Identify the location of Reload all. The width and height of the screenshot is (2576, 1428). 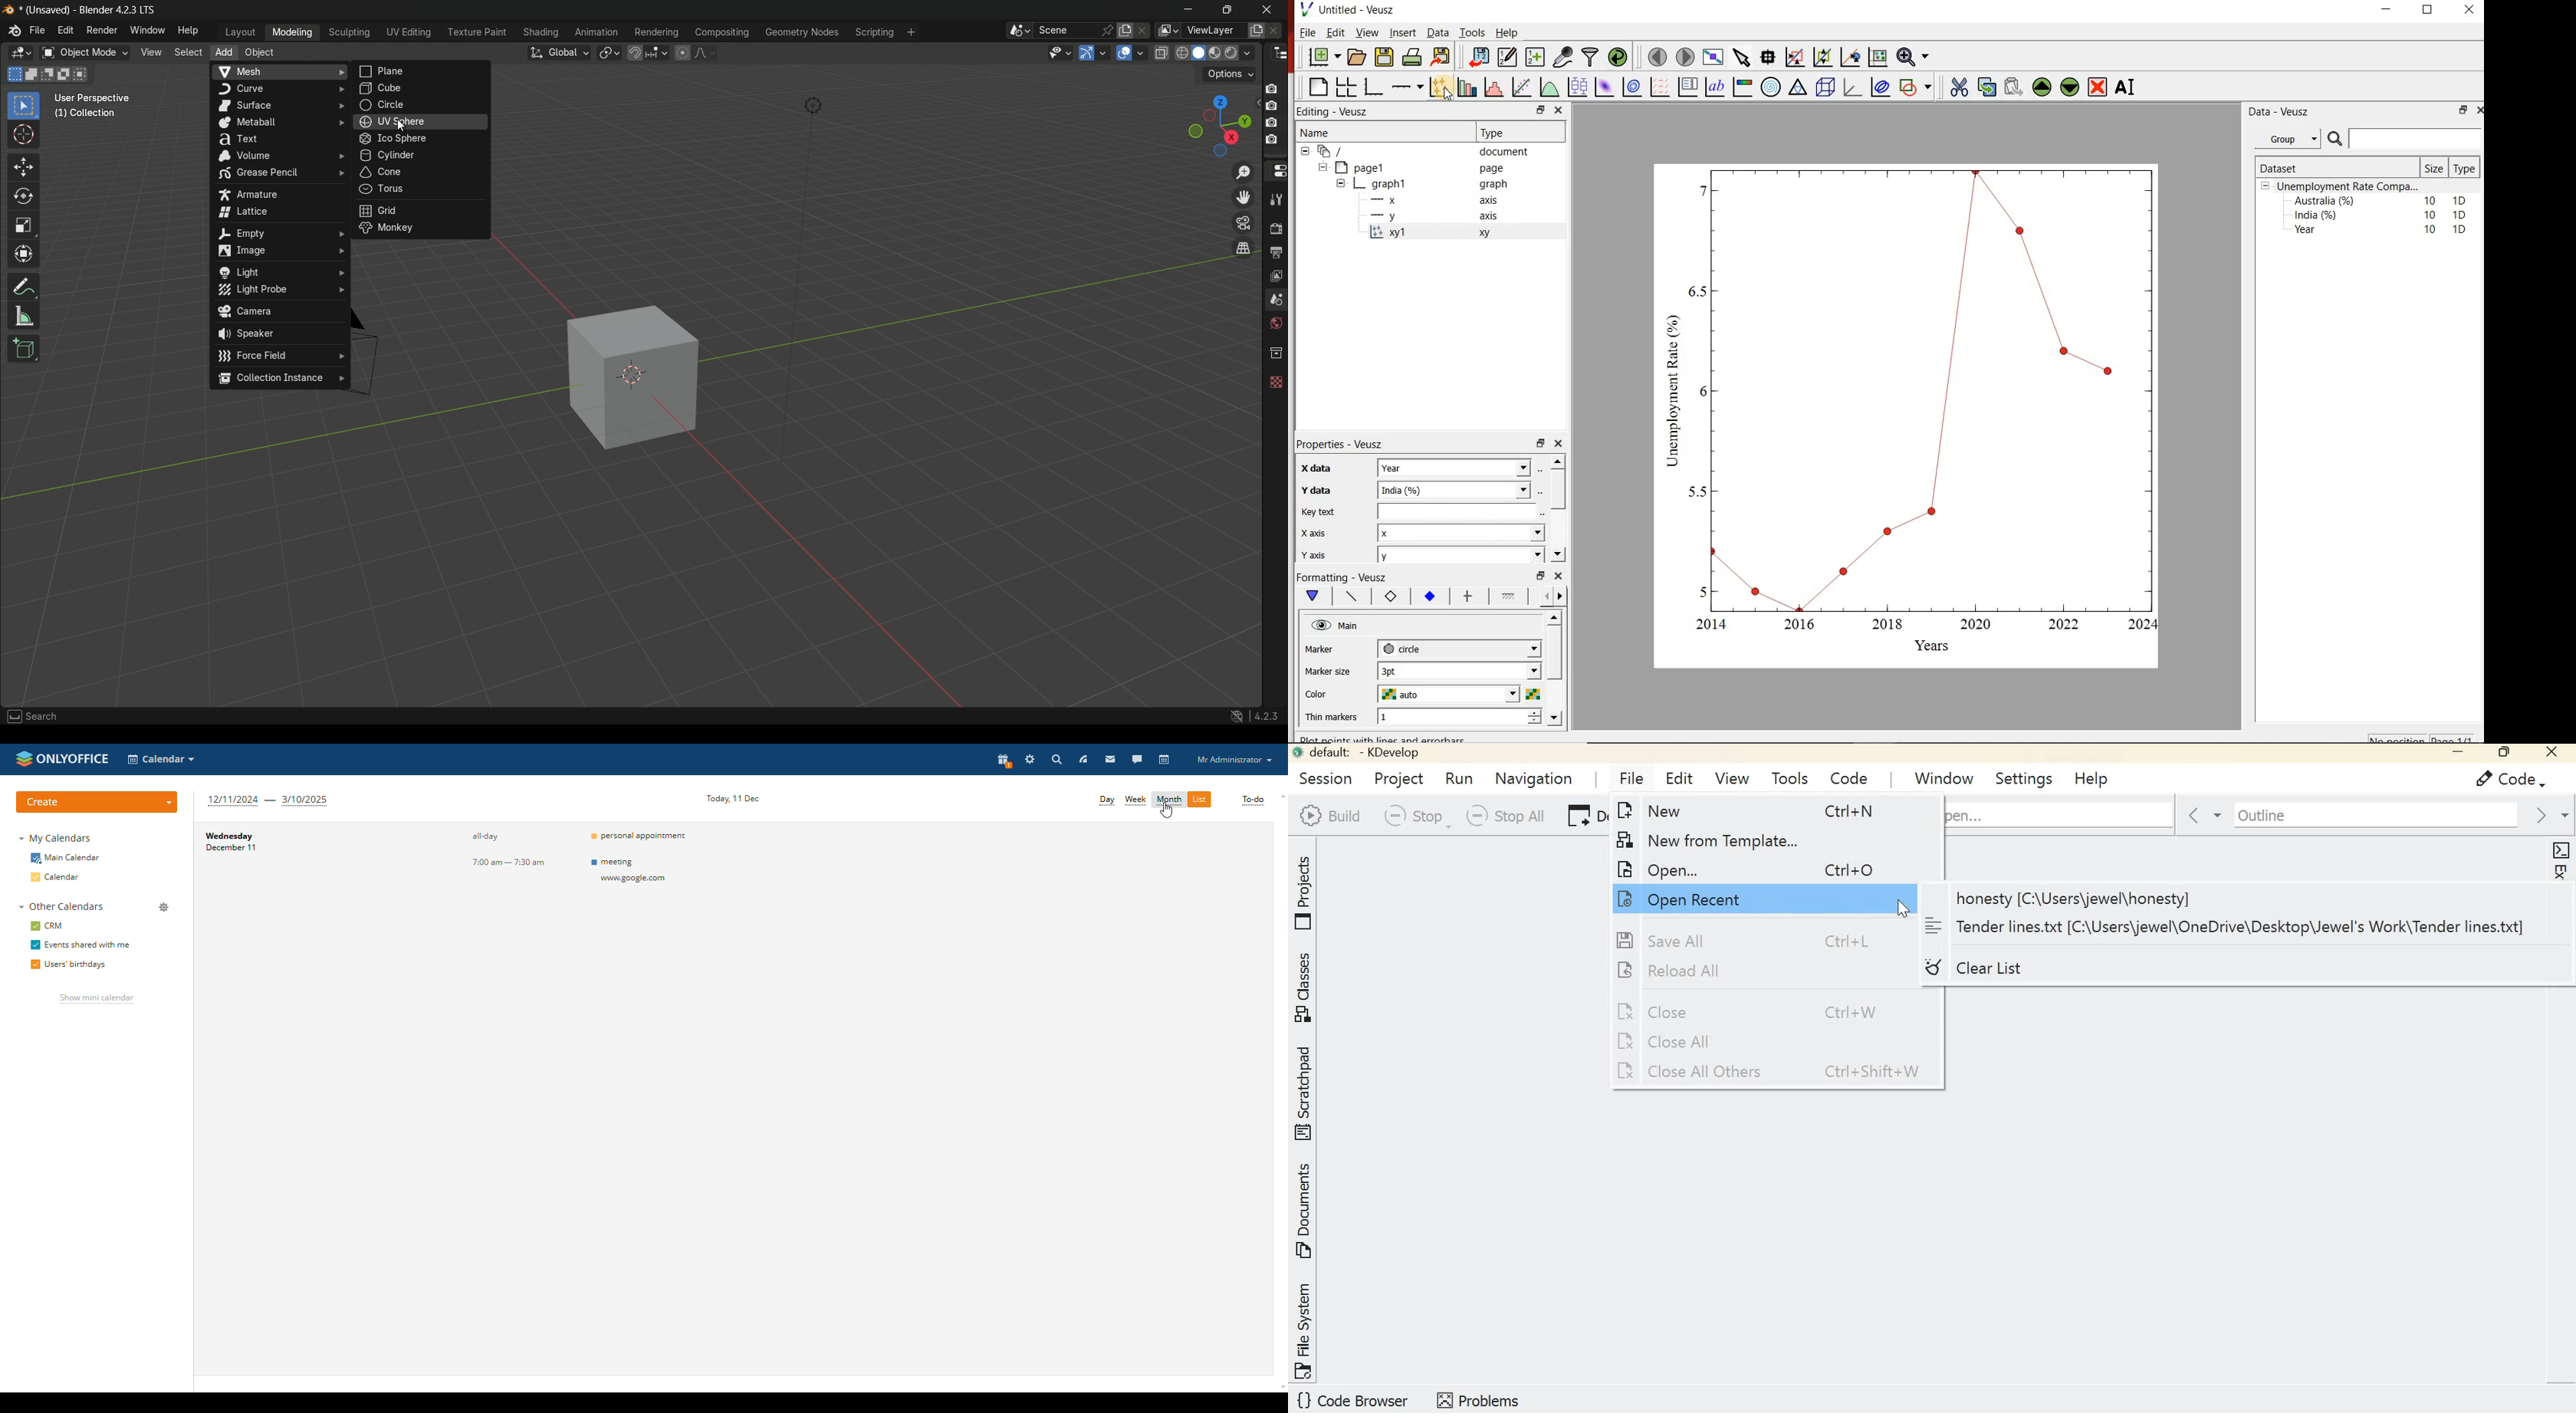
(1752, 971).